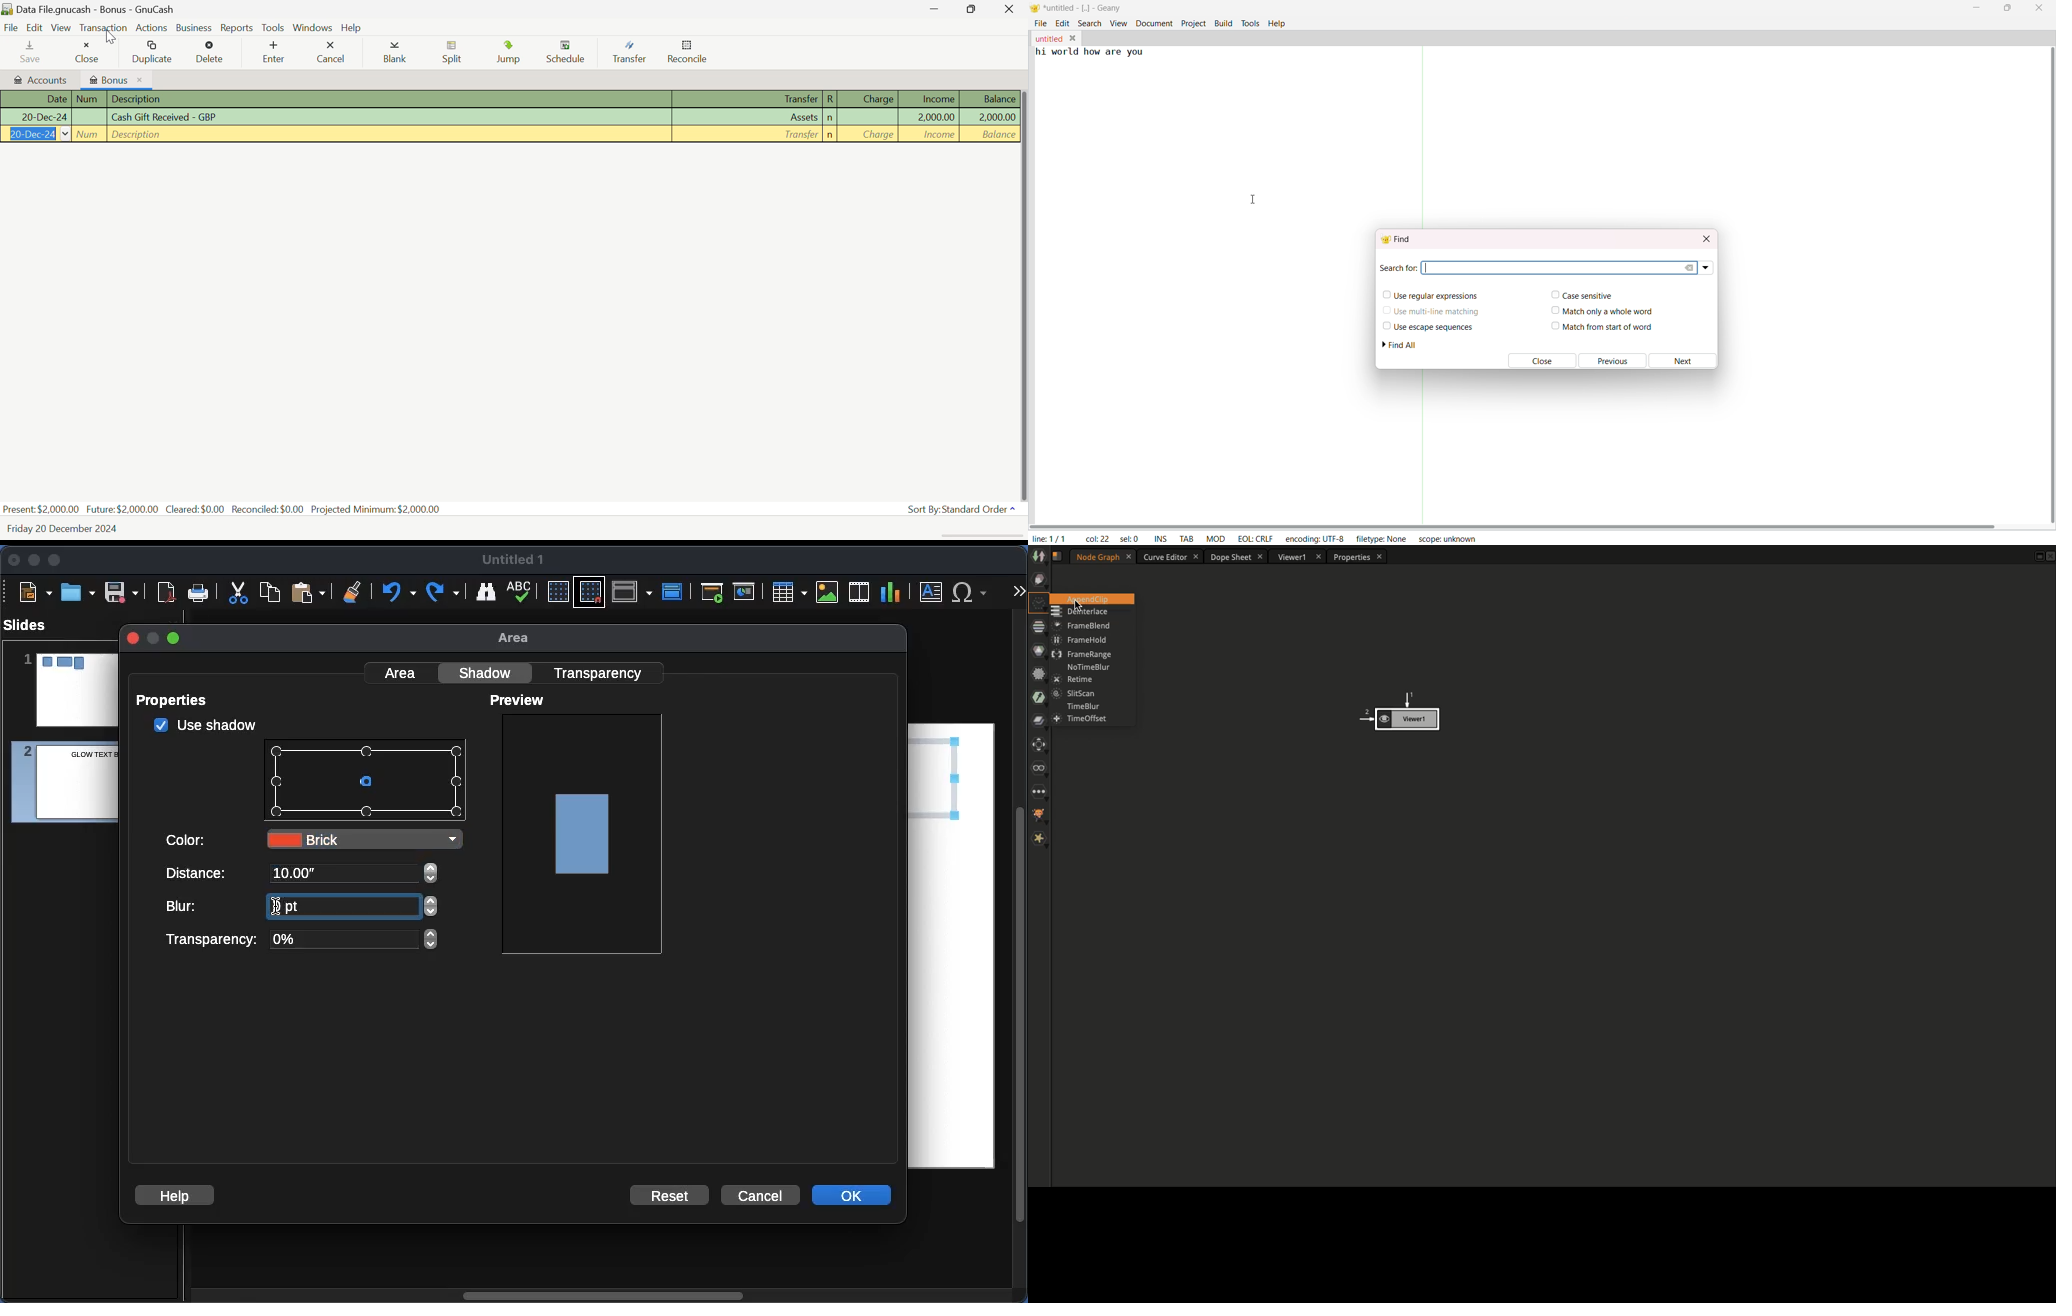  Describe the element at coordinates (367, 783) in the screenshot. I see `Points` at that location.